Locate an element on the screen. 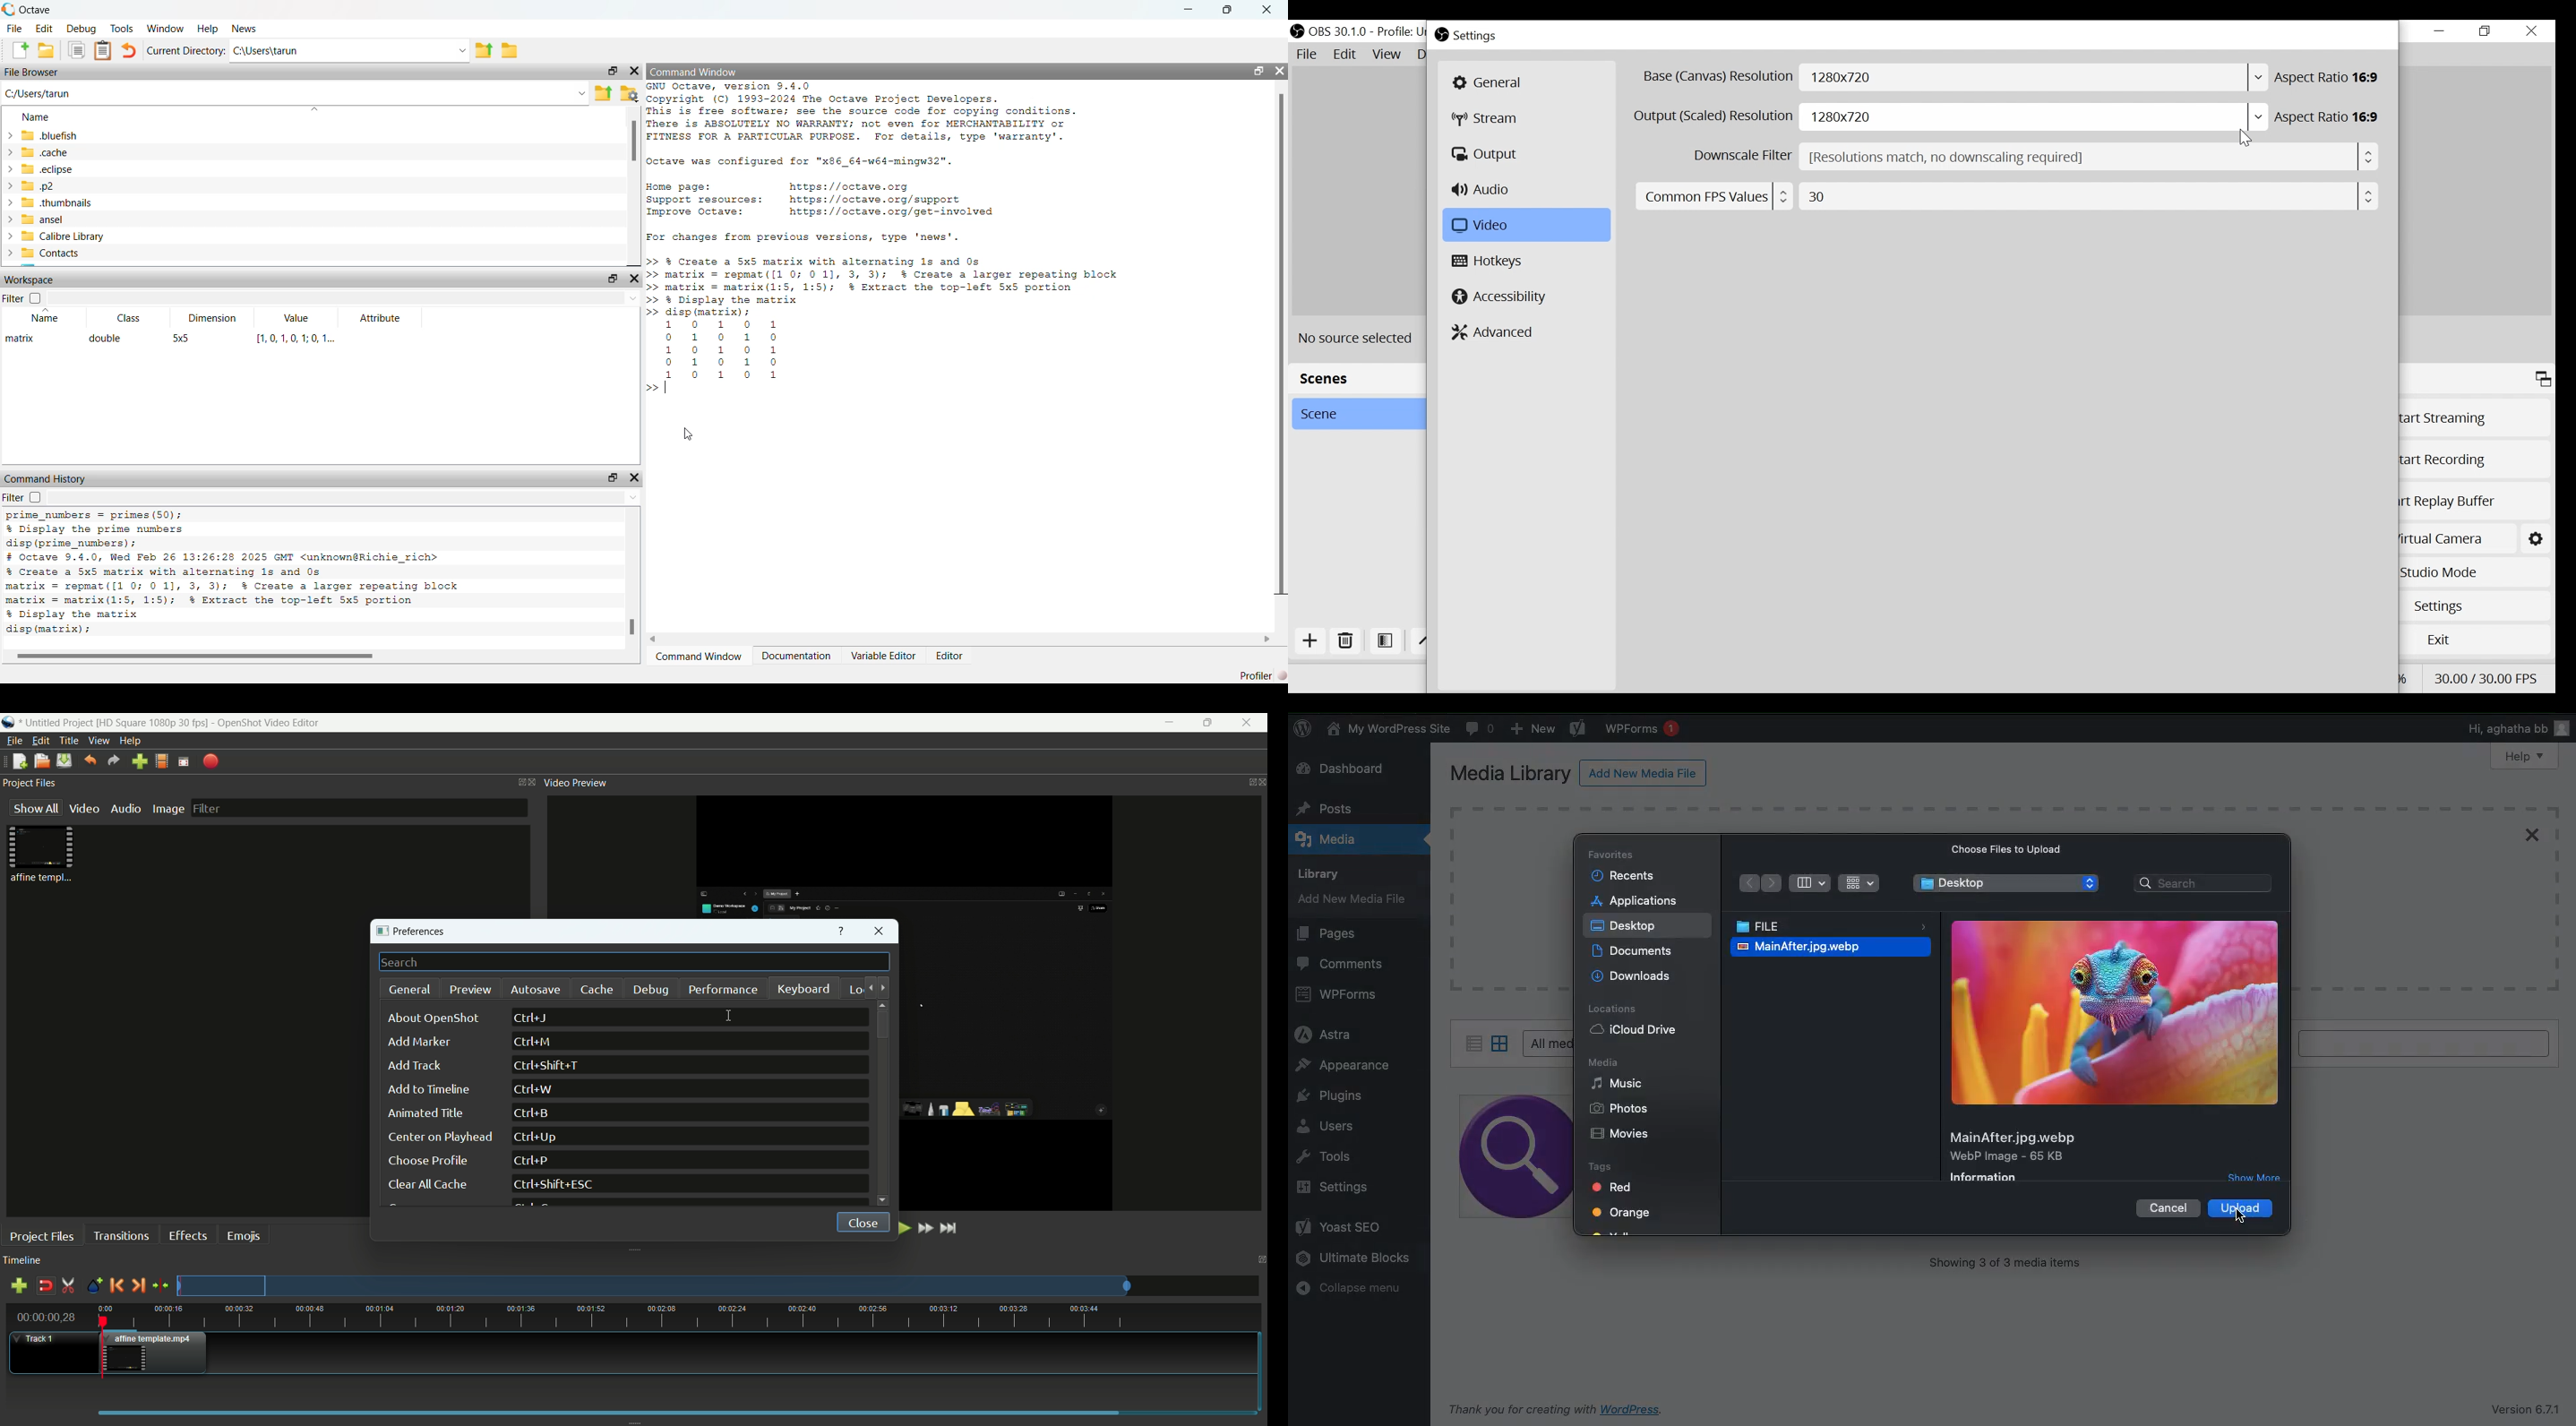 This screenshot has width=2576, height=1428. Open Scene Filter is located at coordinates (1385, 642).